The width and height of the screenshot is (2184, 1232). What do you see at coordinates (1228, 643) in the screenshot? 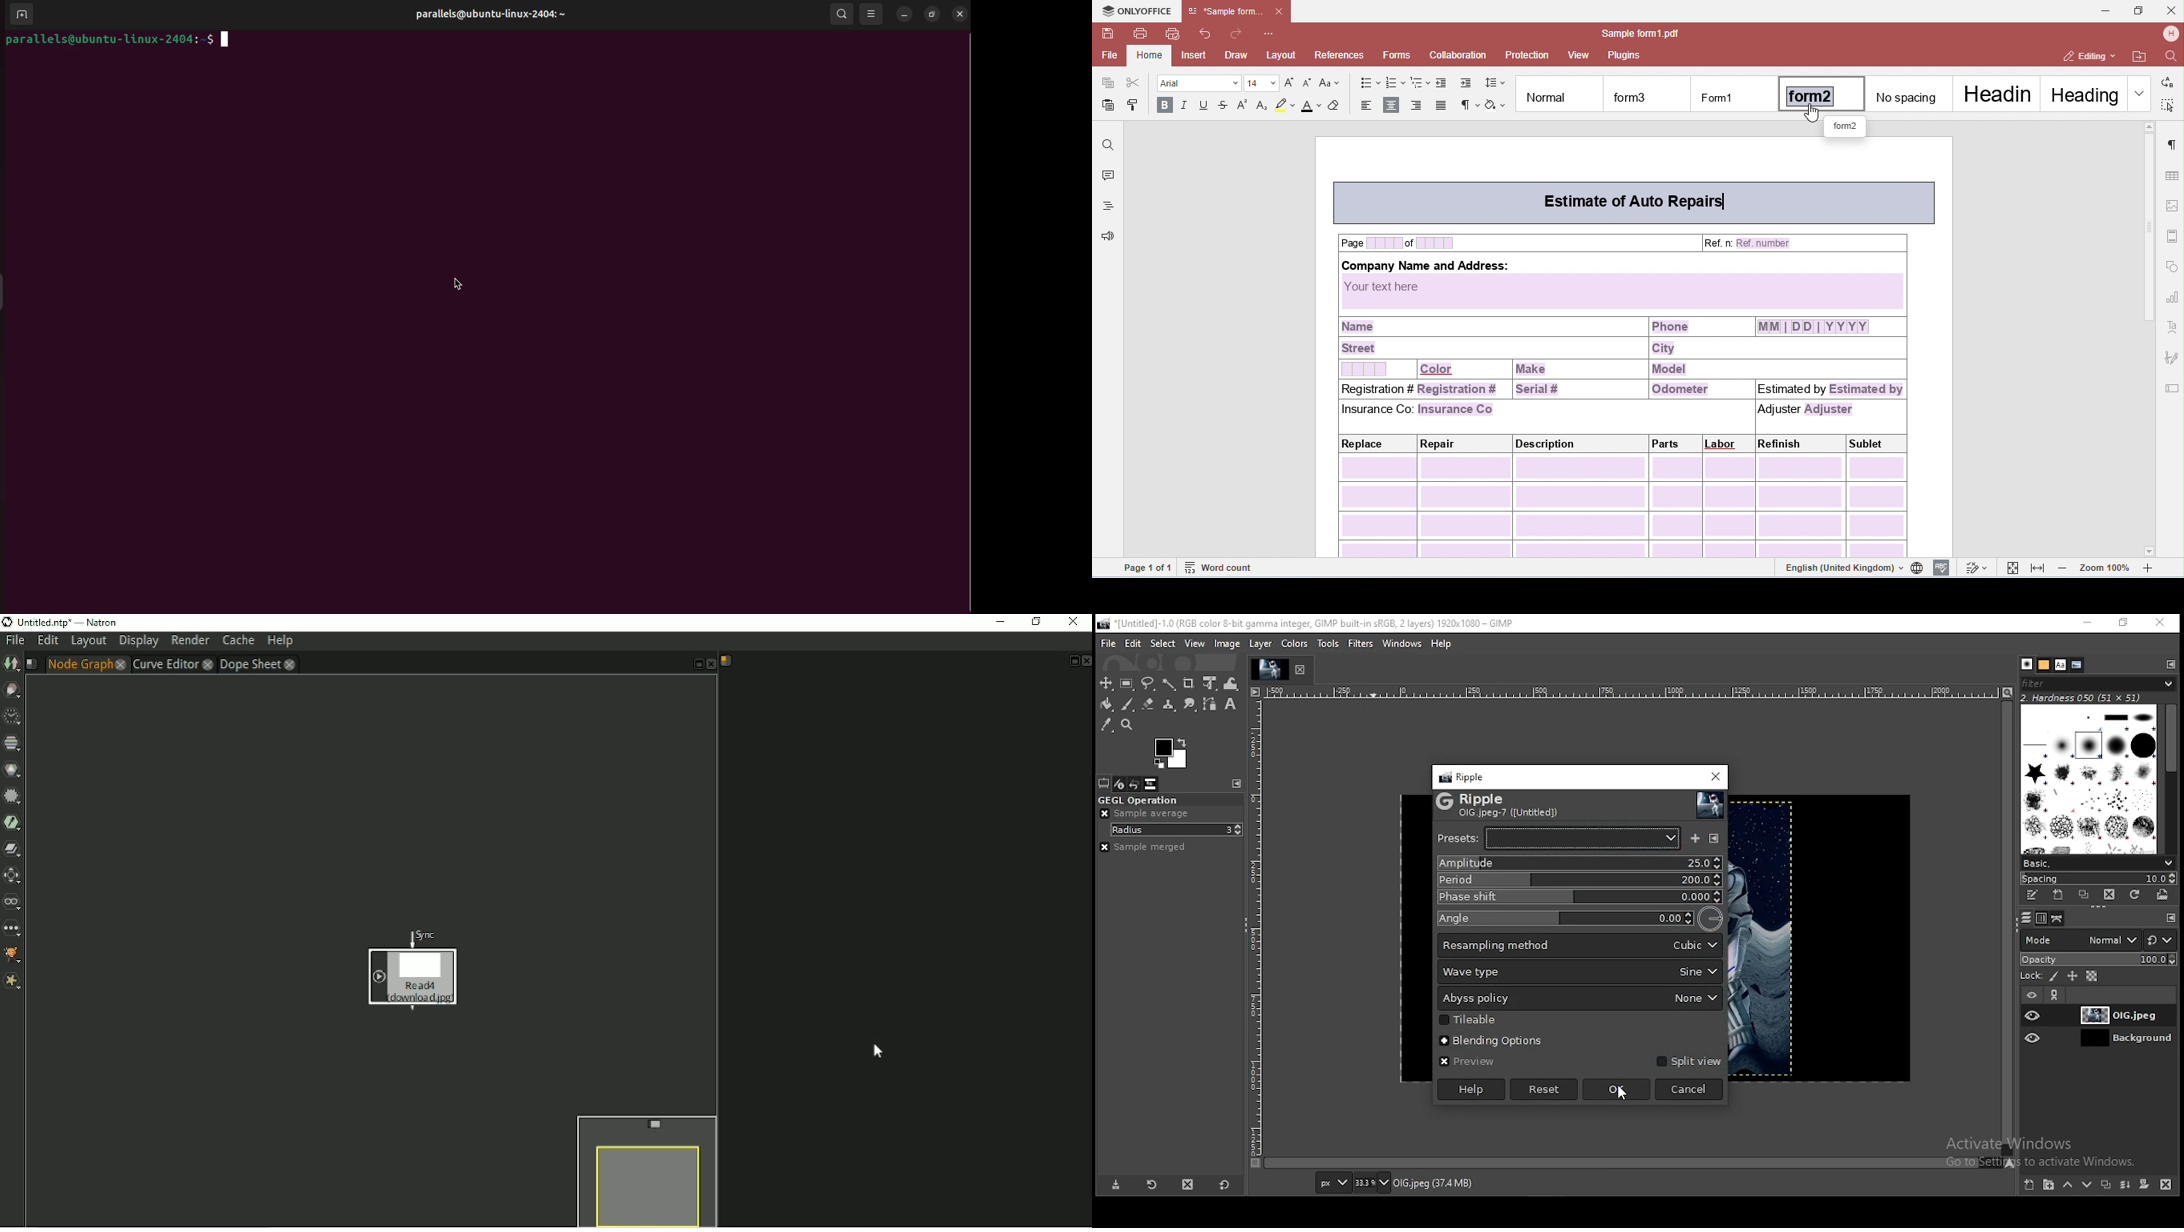
I see `image` at bounding box center [1228, 643].